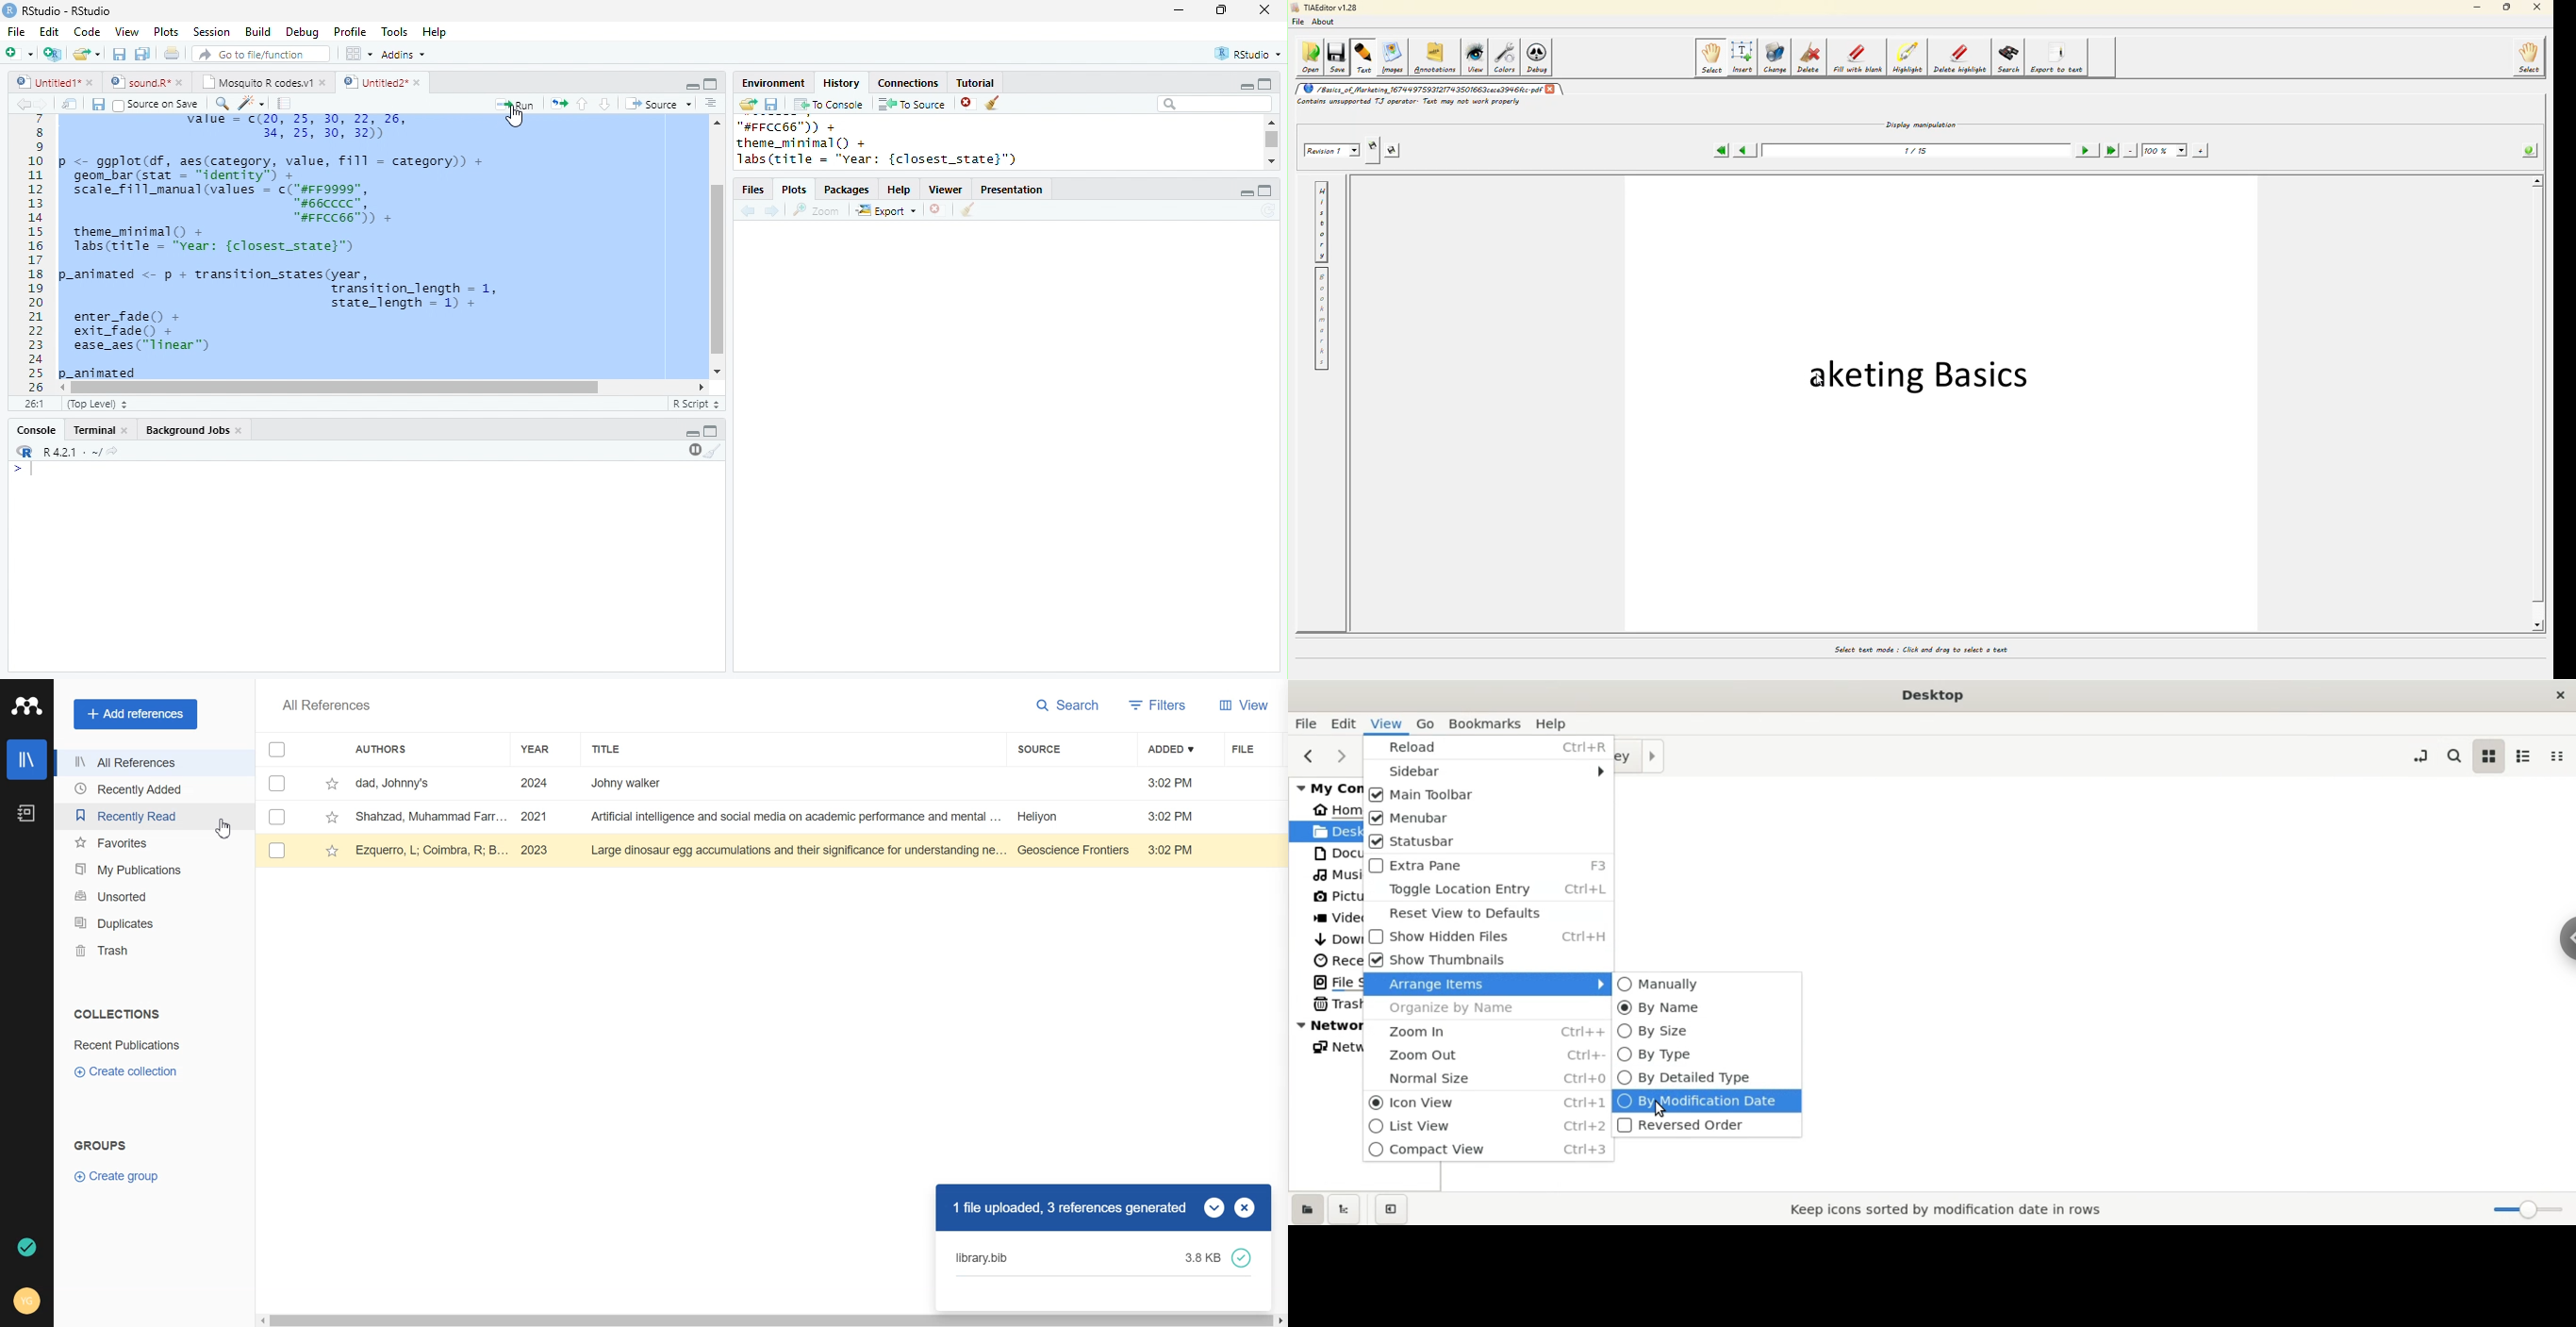  I want to click on maximize, so click(1265, 83).